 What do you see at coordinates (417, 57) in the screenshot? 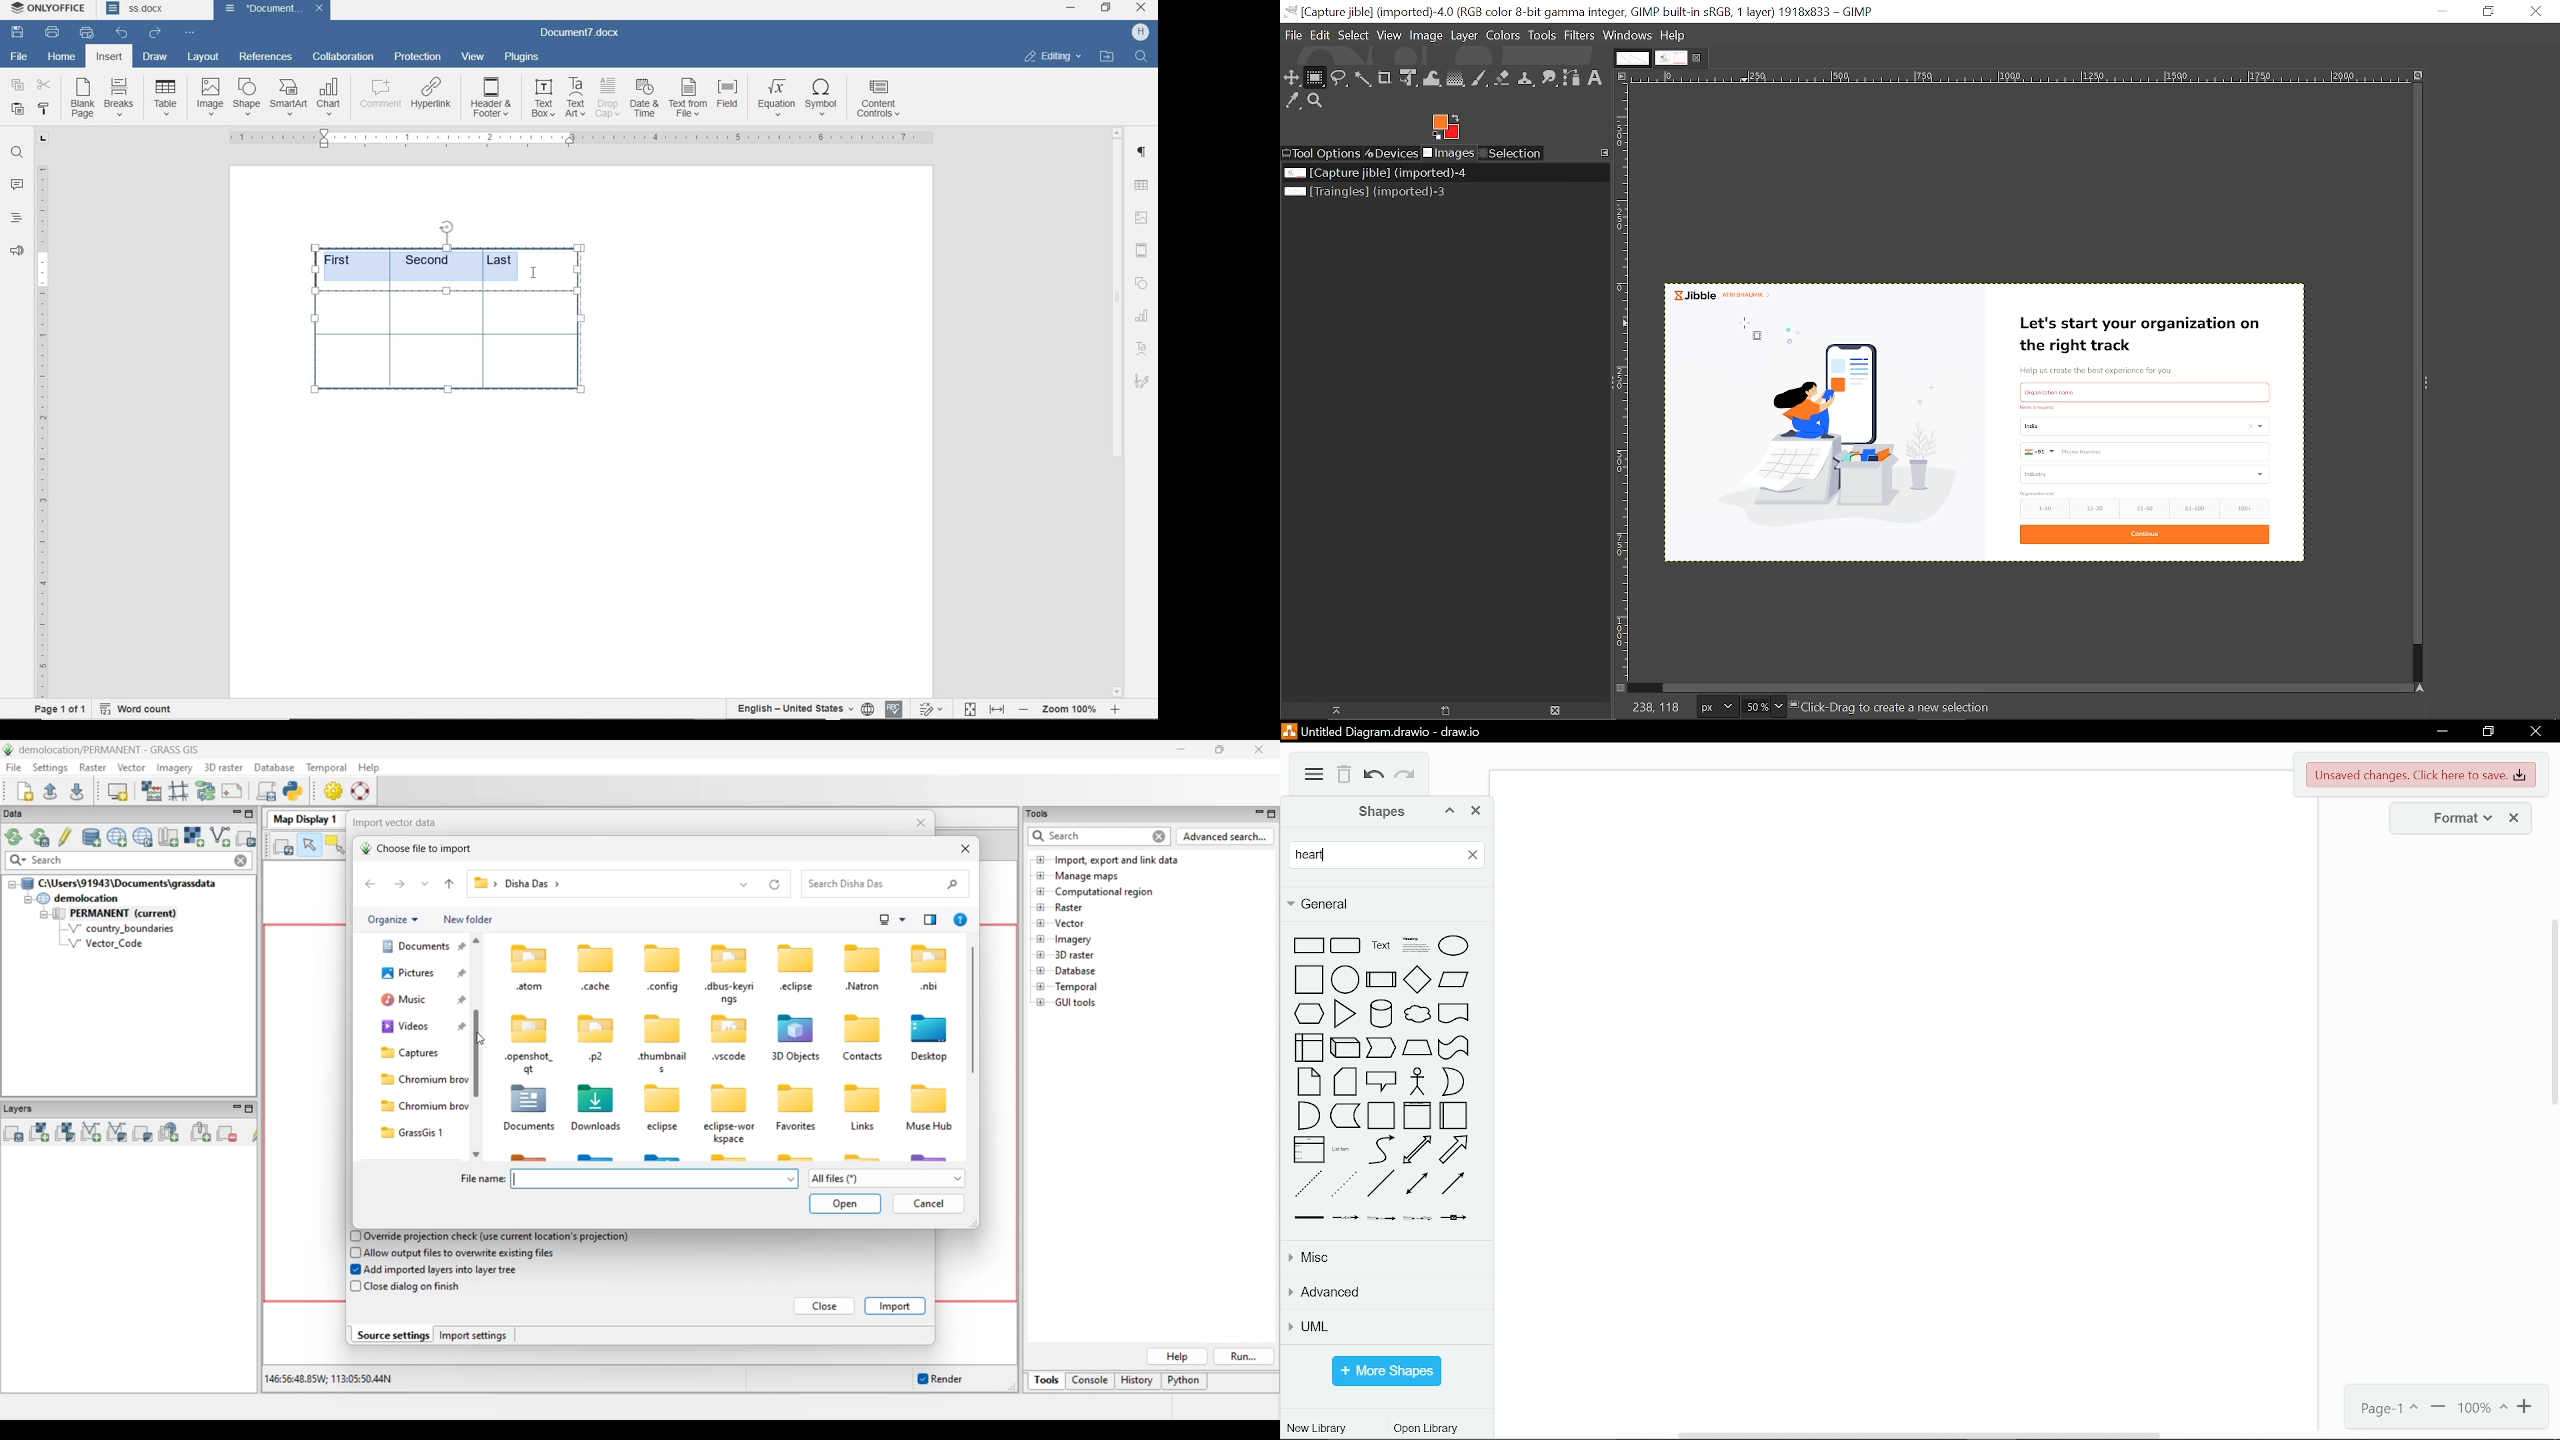
I see `protection` at bounding box center [417, 57].